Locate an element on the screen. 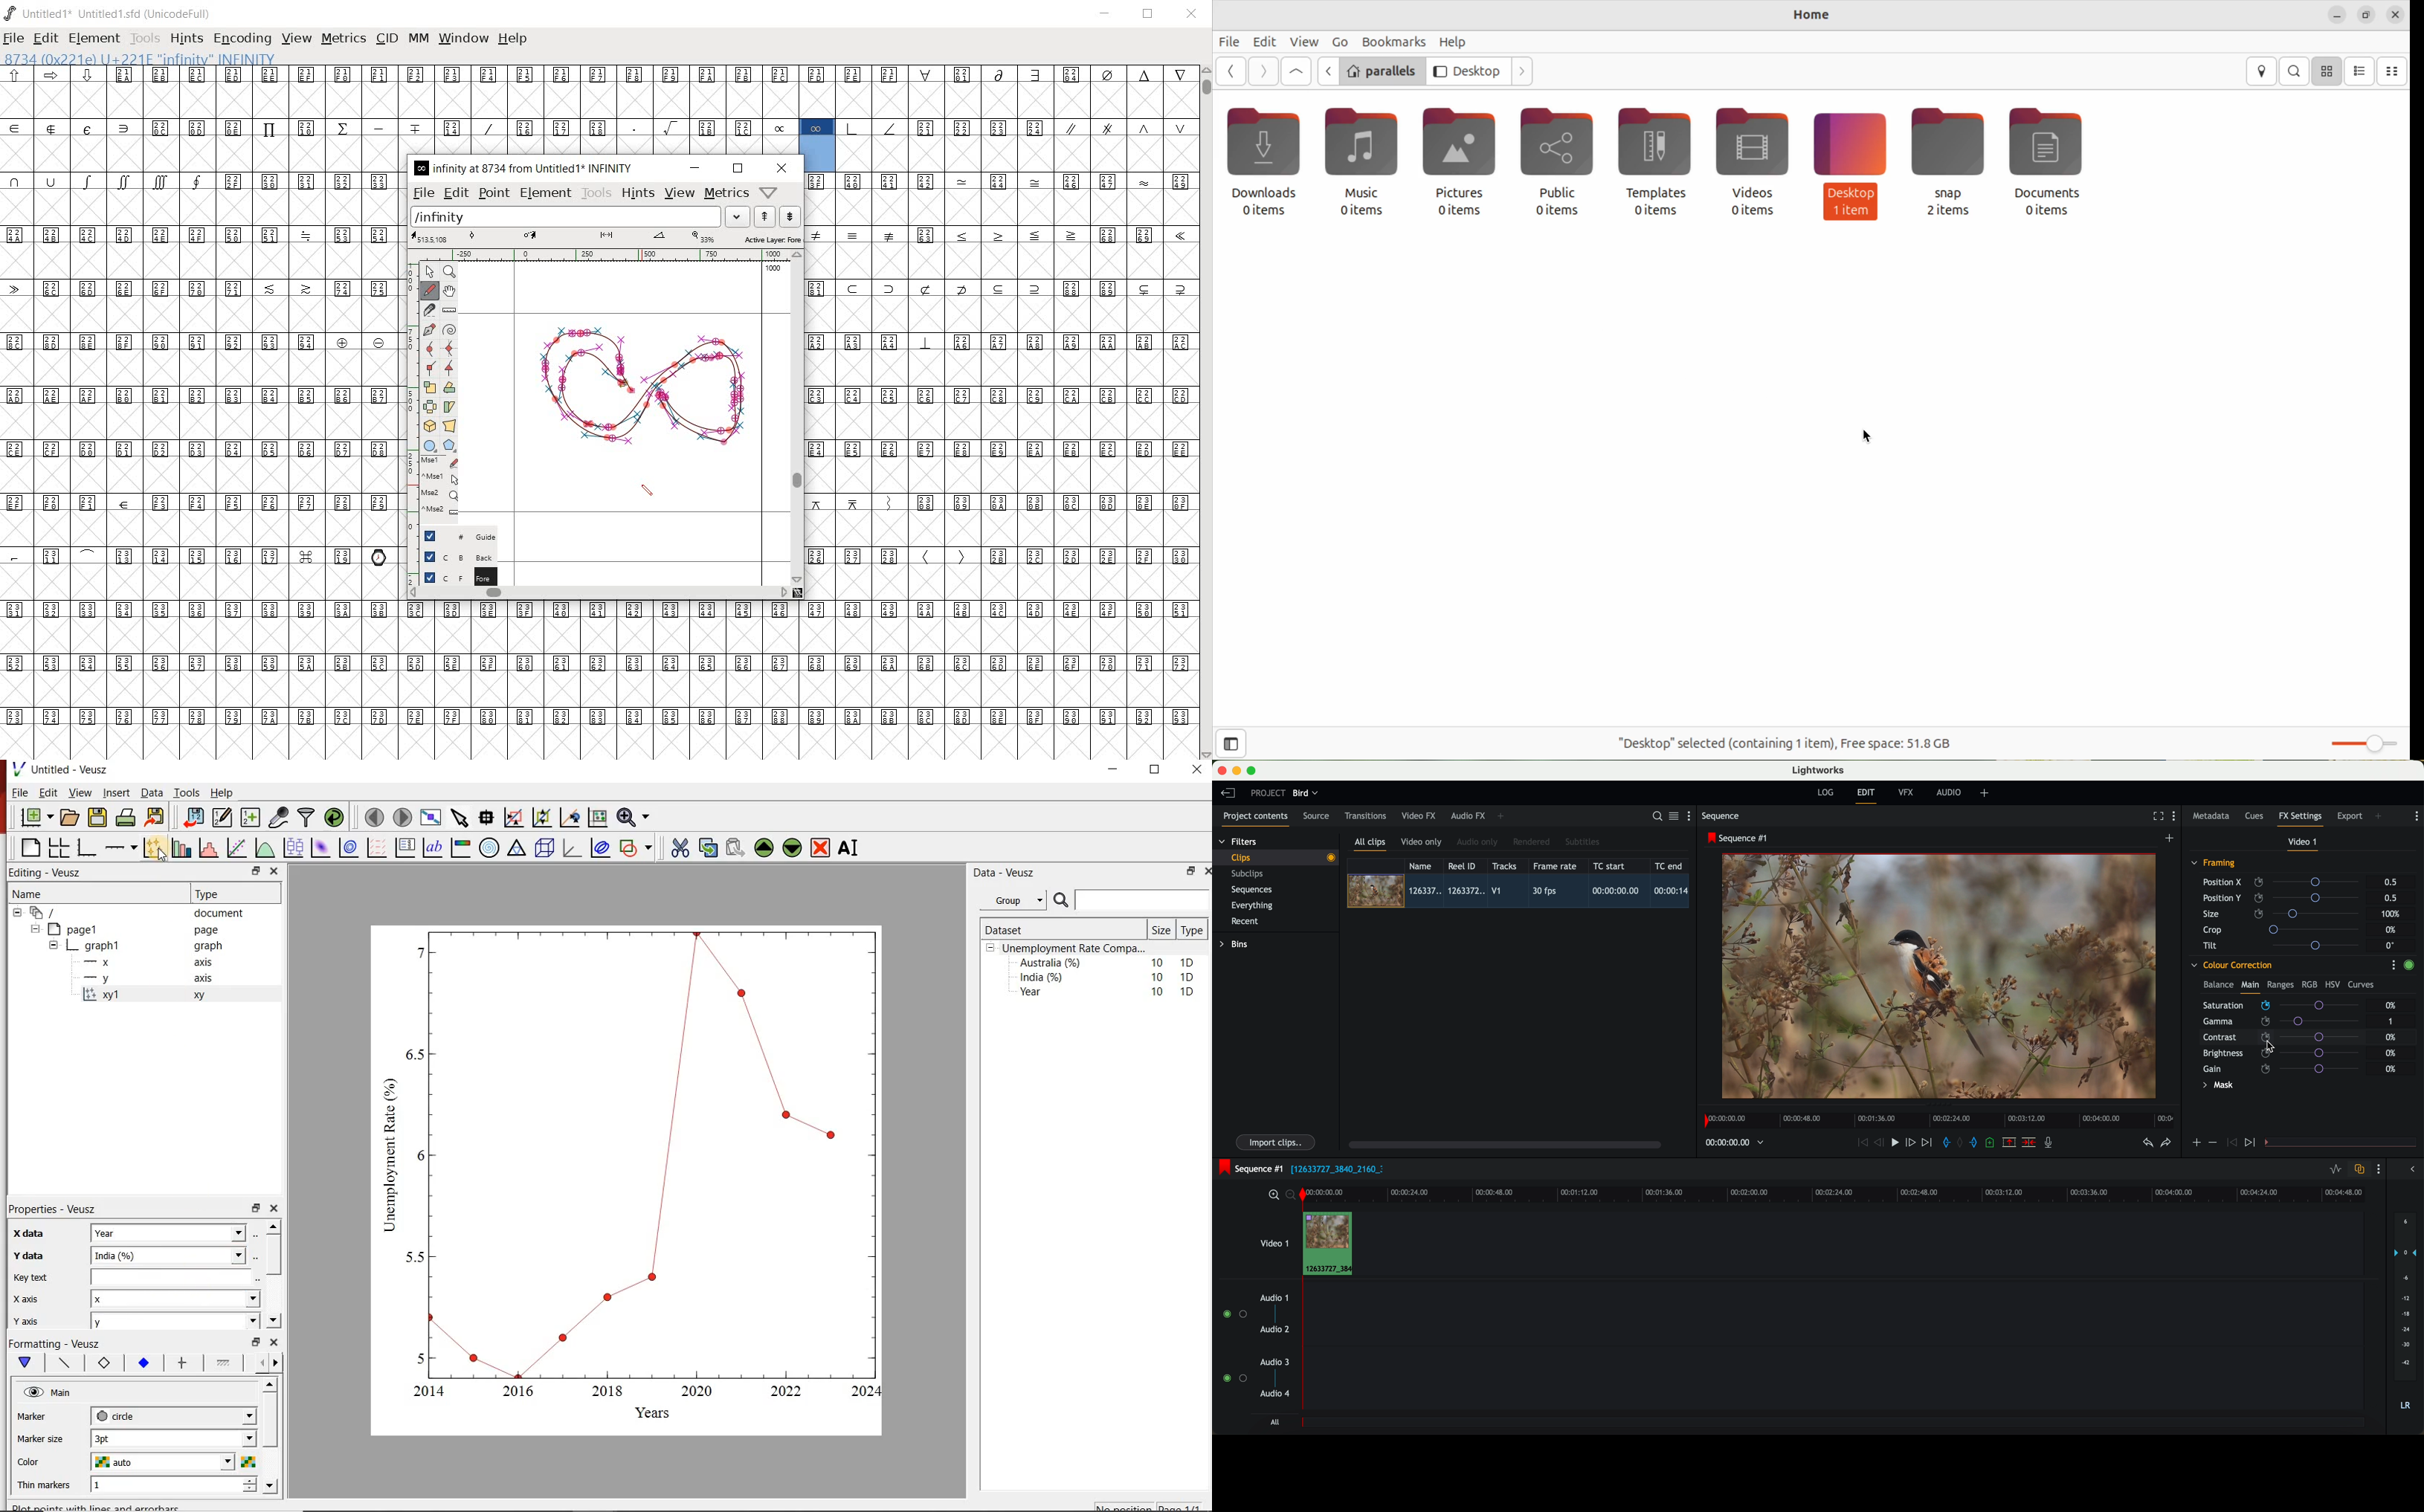  music 0 items is located at coordinates (1363, 165).